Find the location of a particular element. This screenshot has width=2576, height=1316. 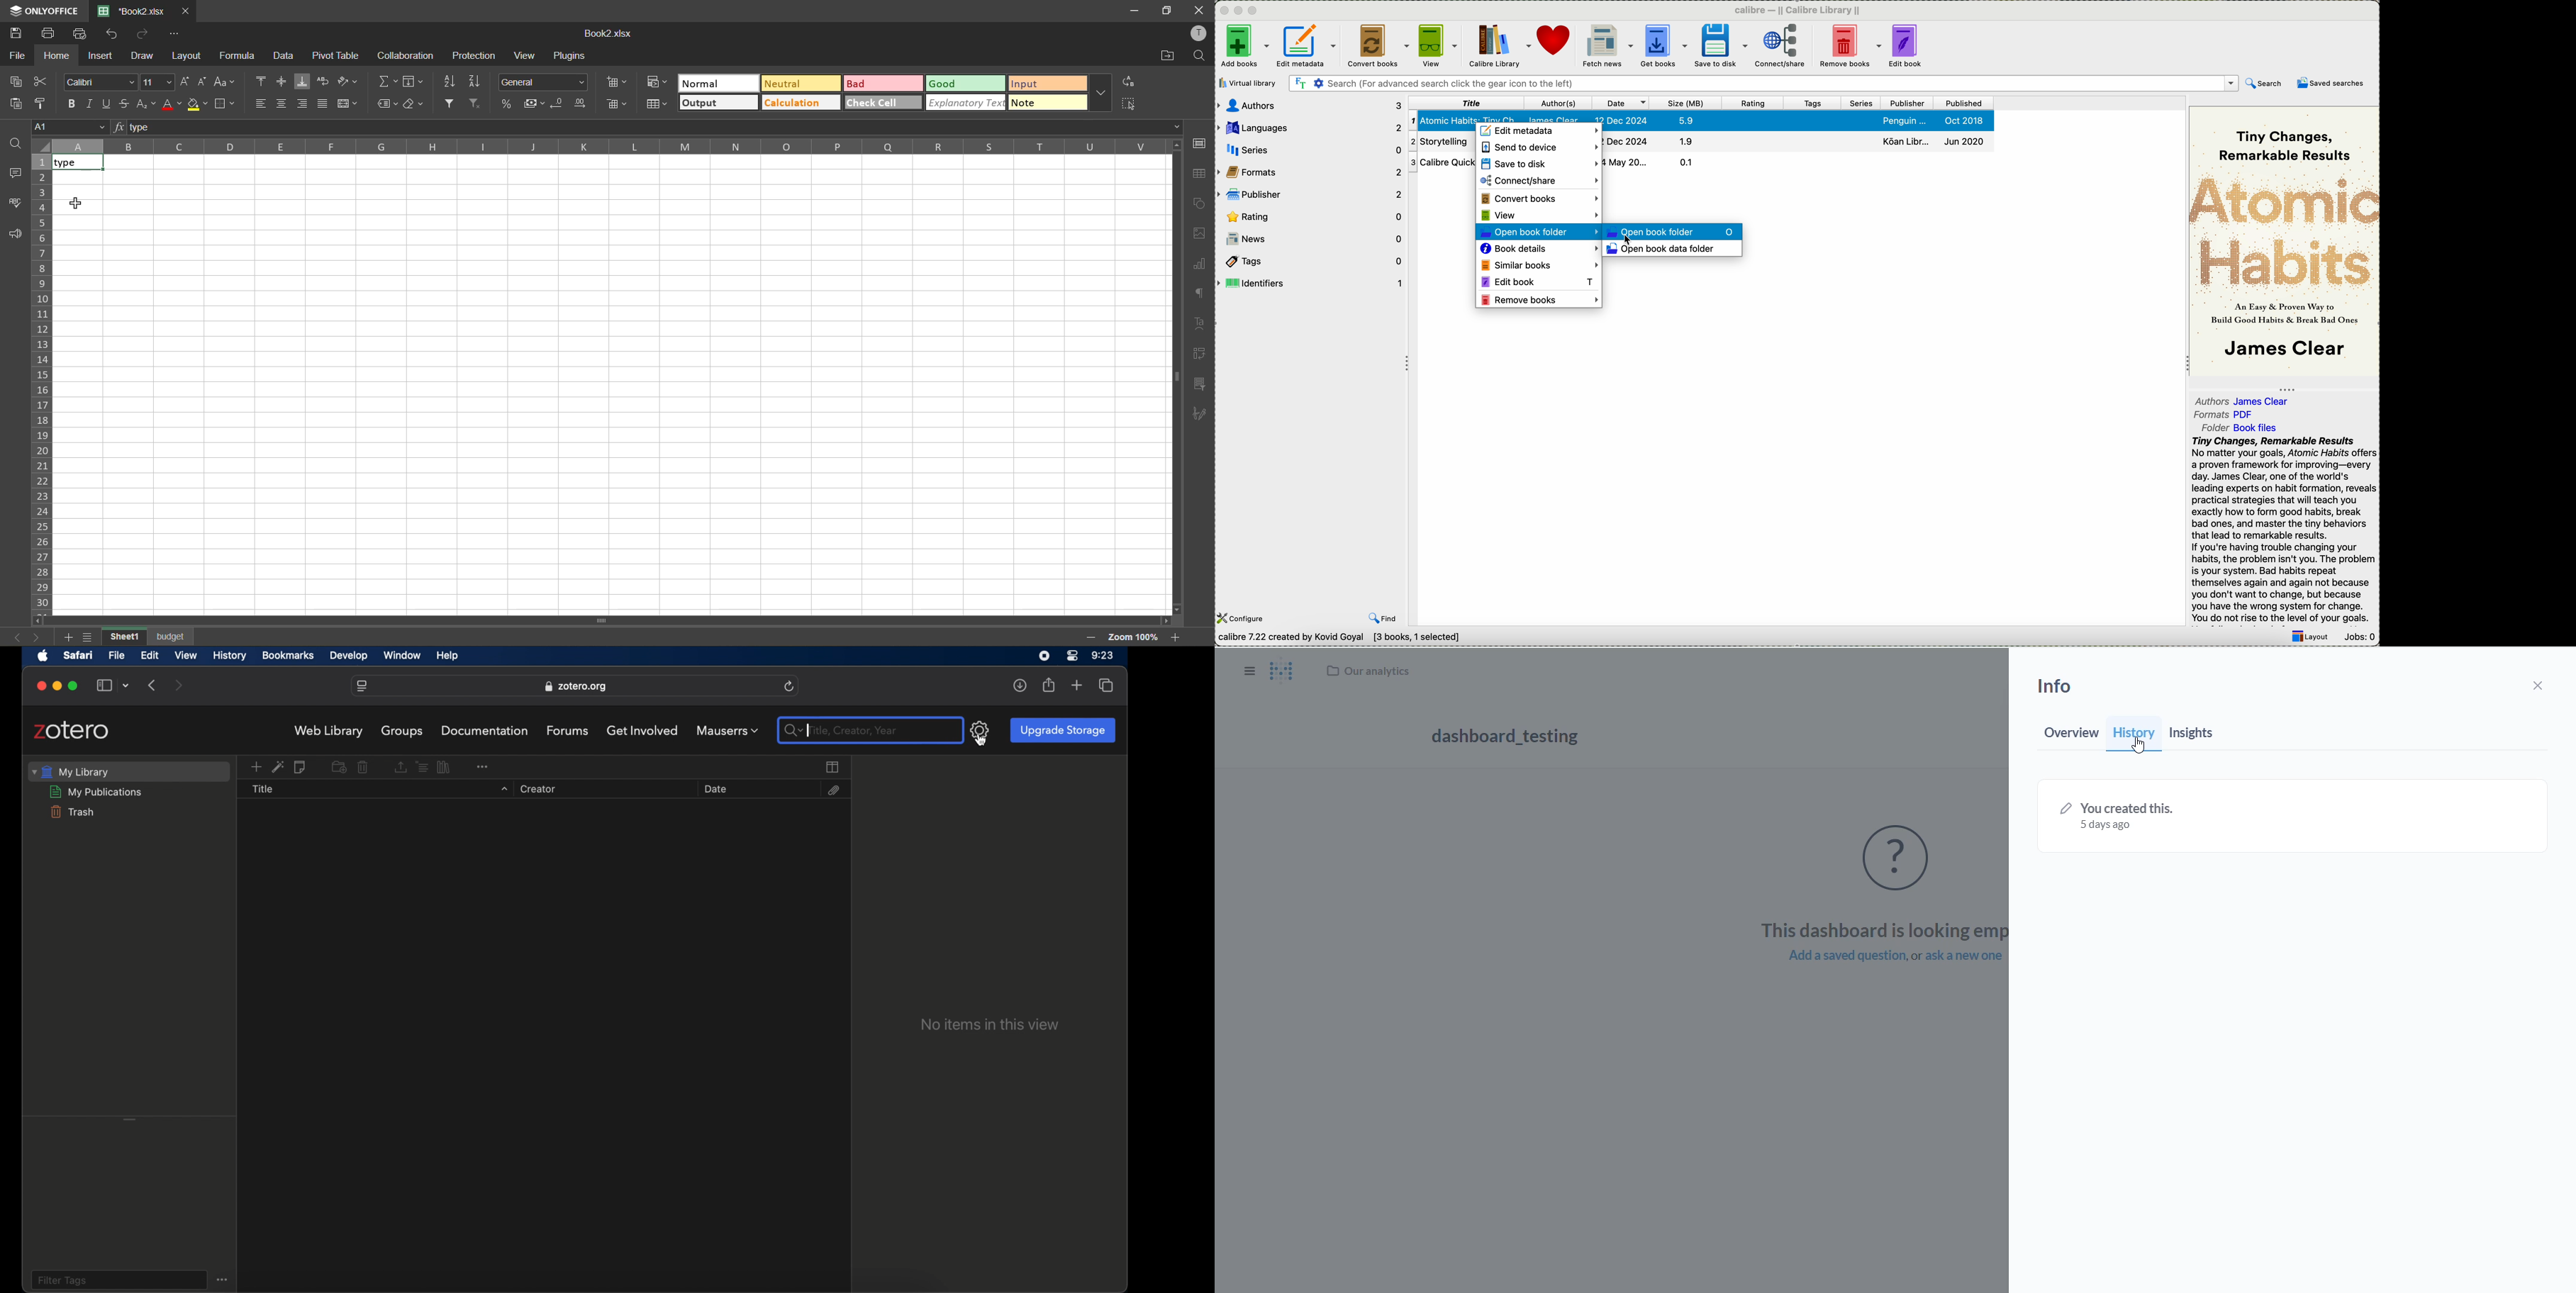

calculation is located at coordinates (801, 104).